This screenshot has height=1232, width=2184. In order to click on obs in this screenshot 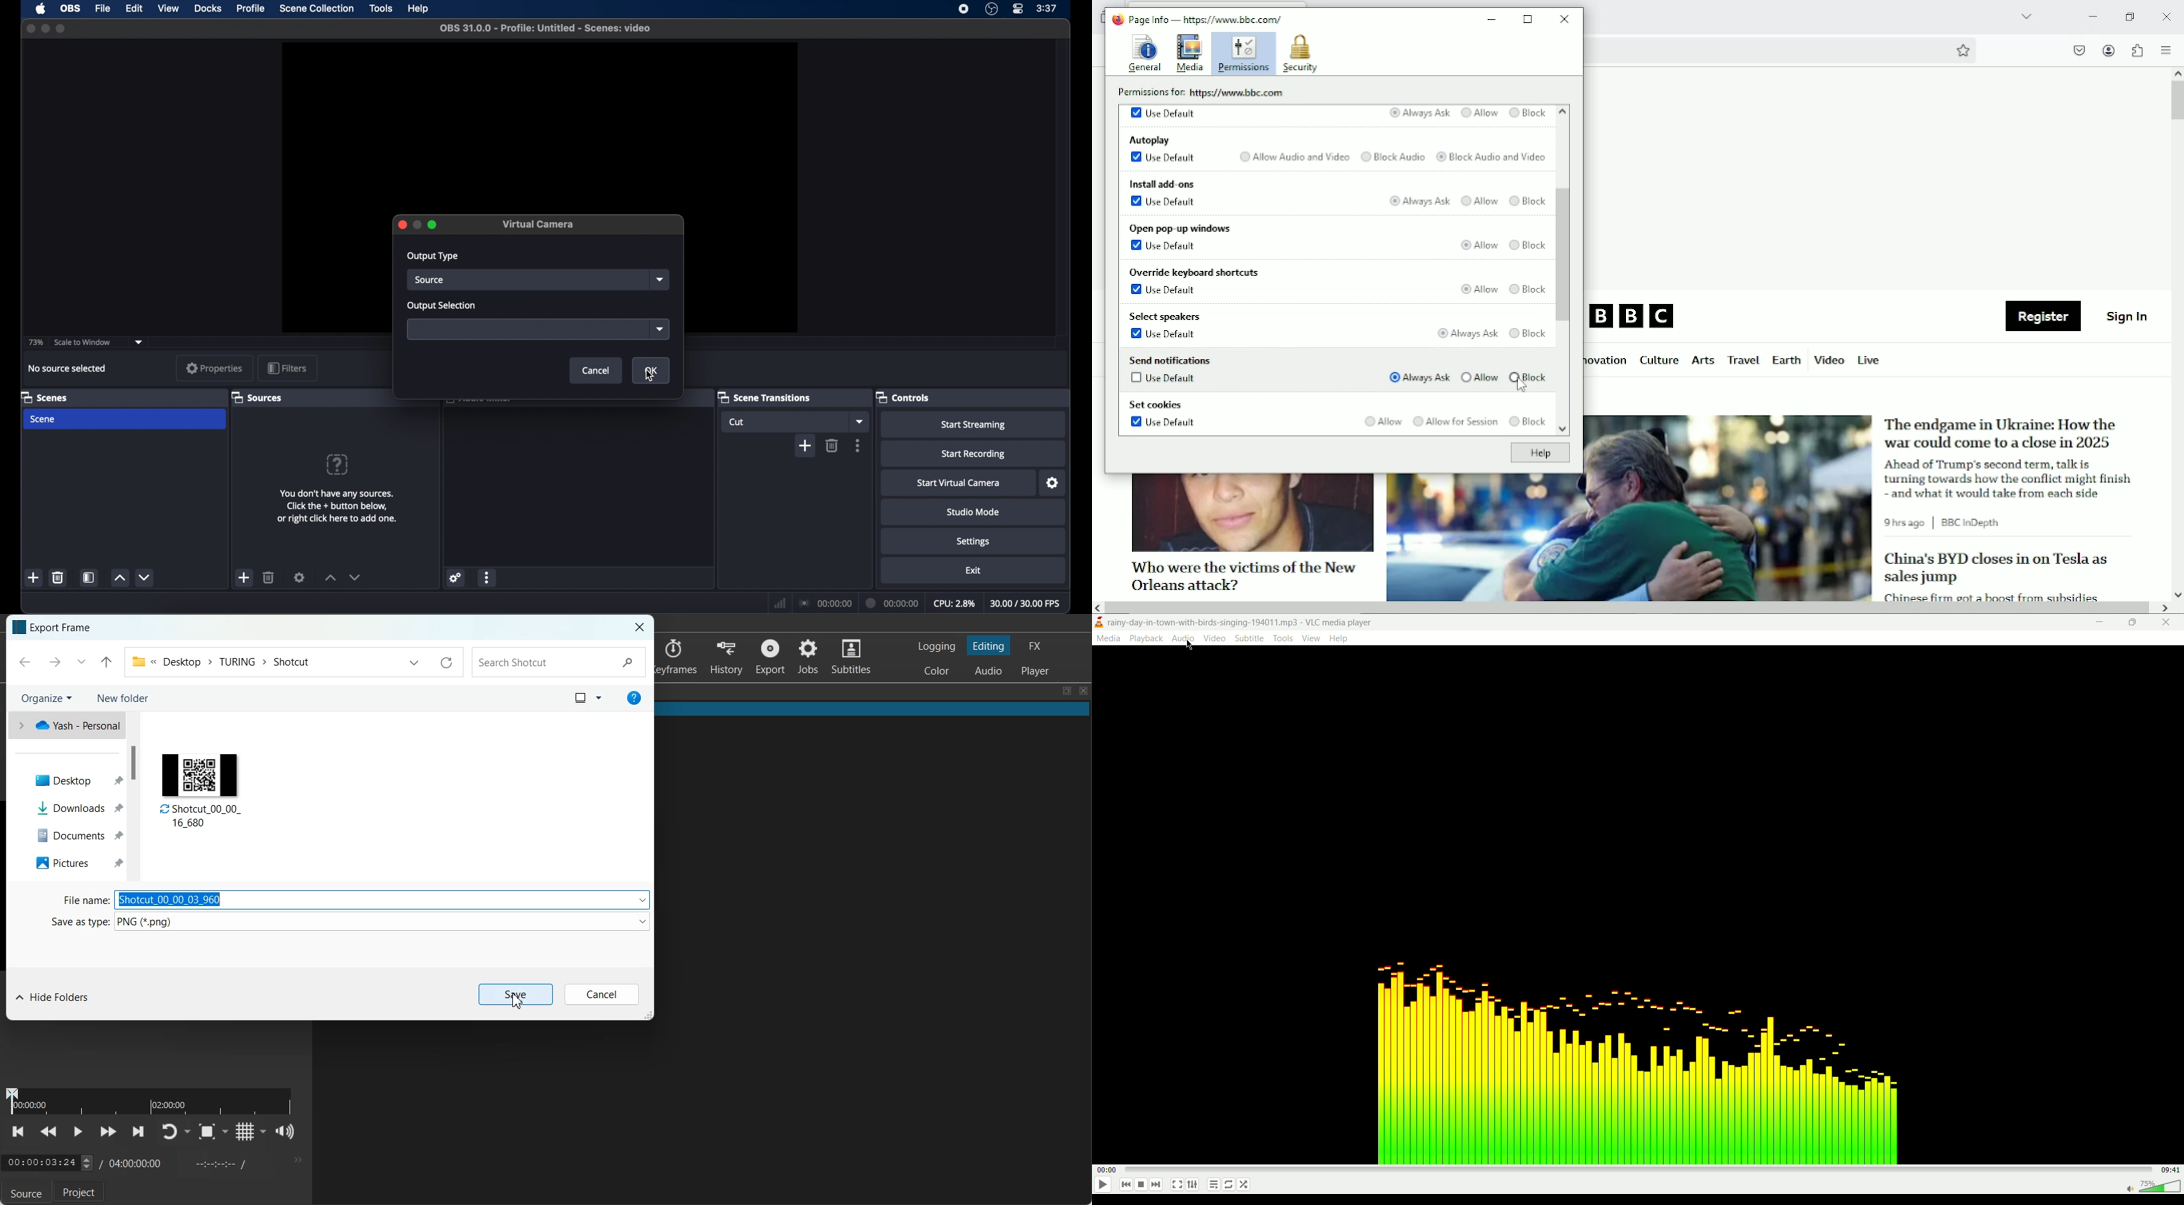, I will do `click(70, 9)`.